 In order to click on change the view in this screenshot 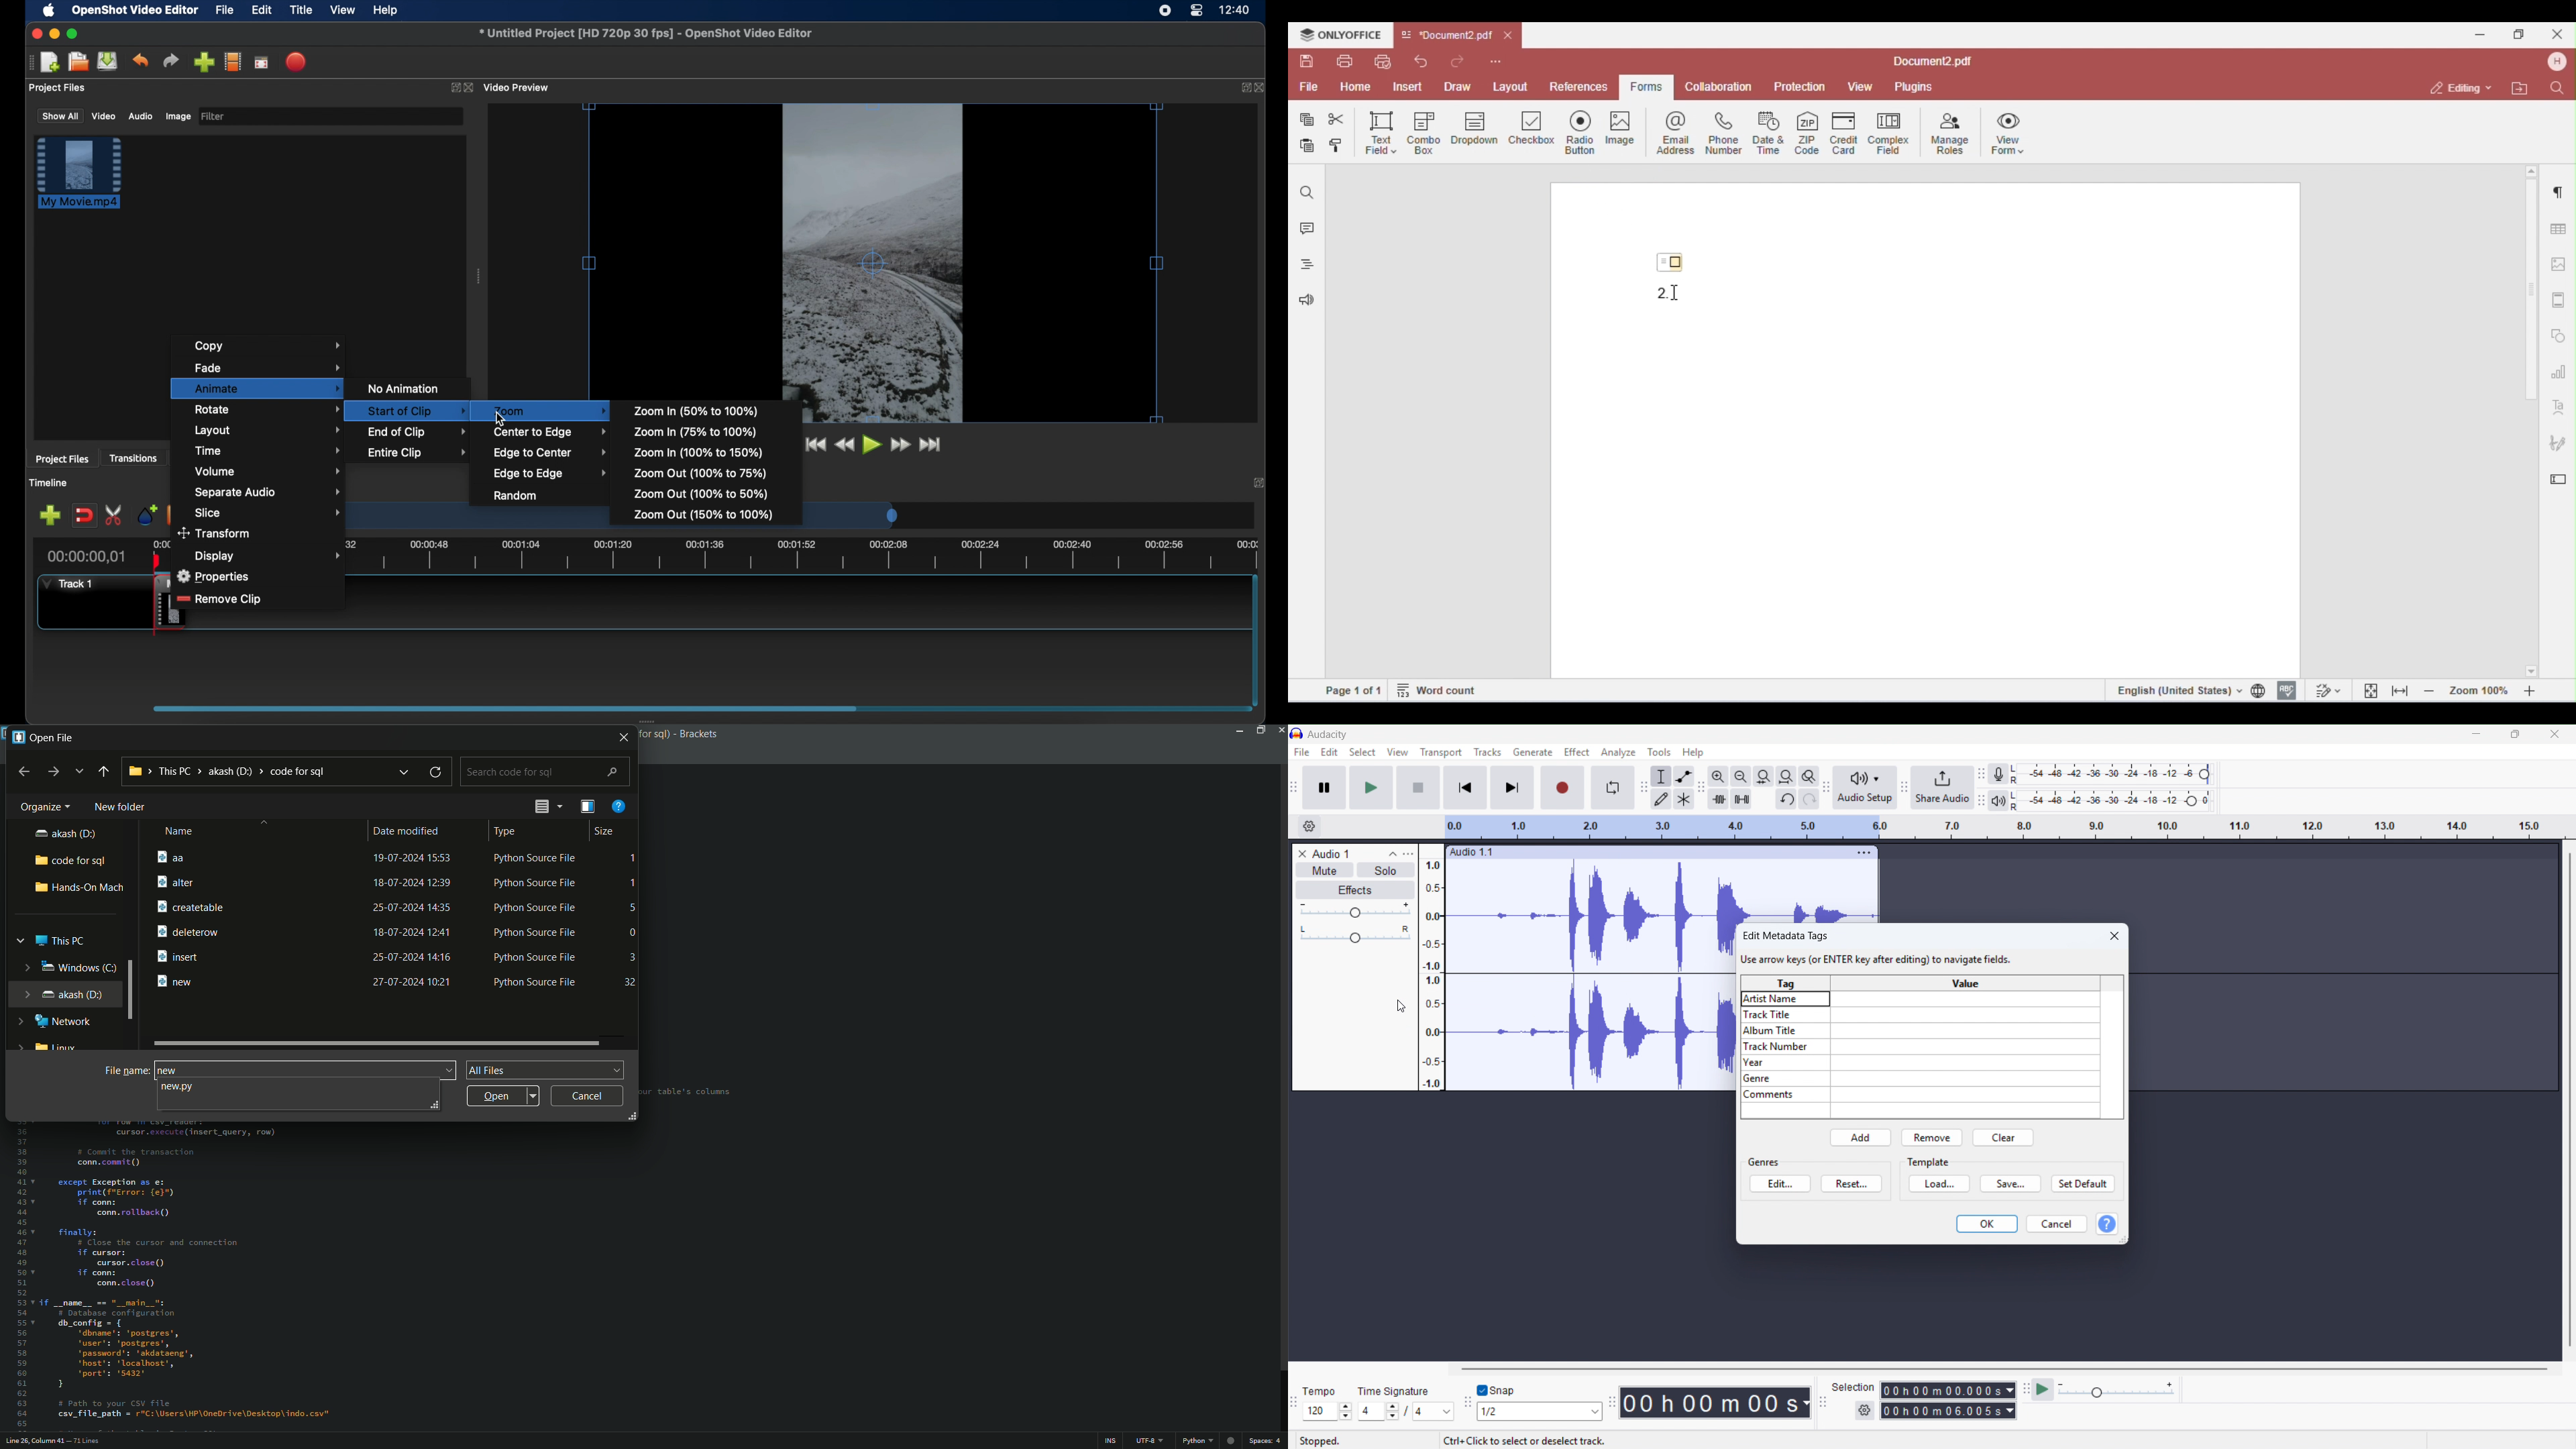, I will do `click(544, 806)`.